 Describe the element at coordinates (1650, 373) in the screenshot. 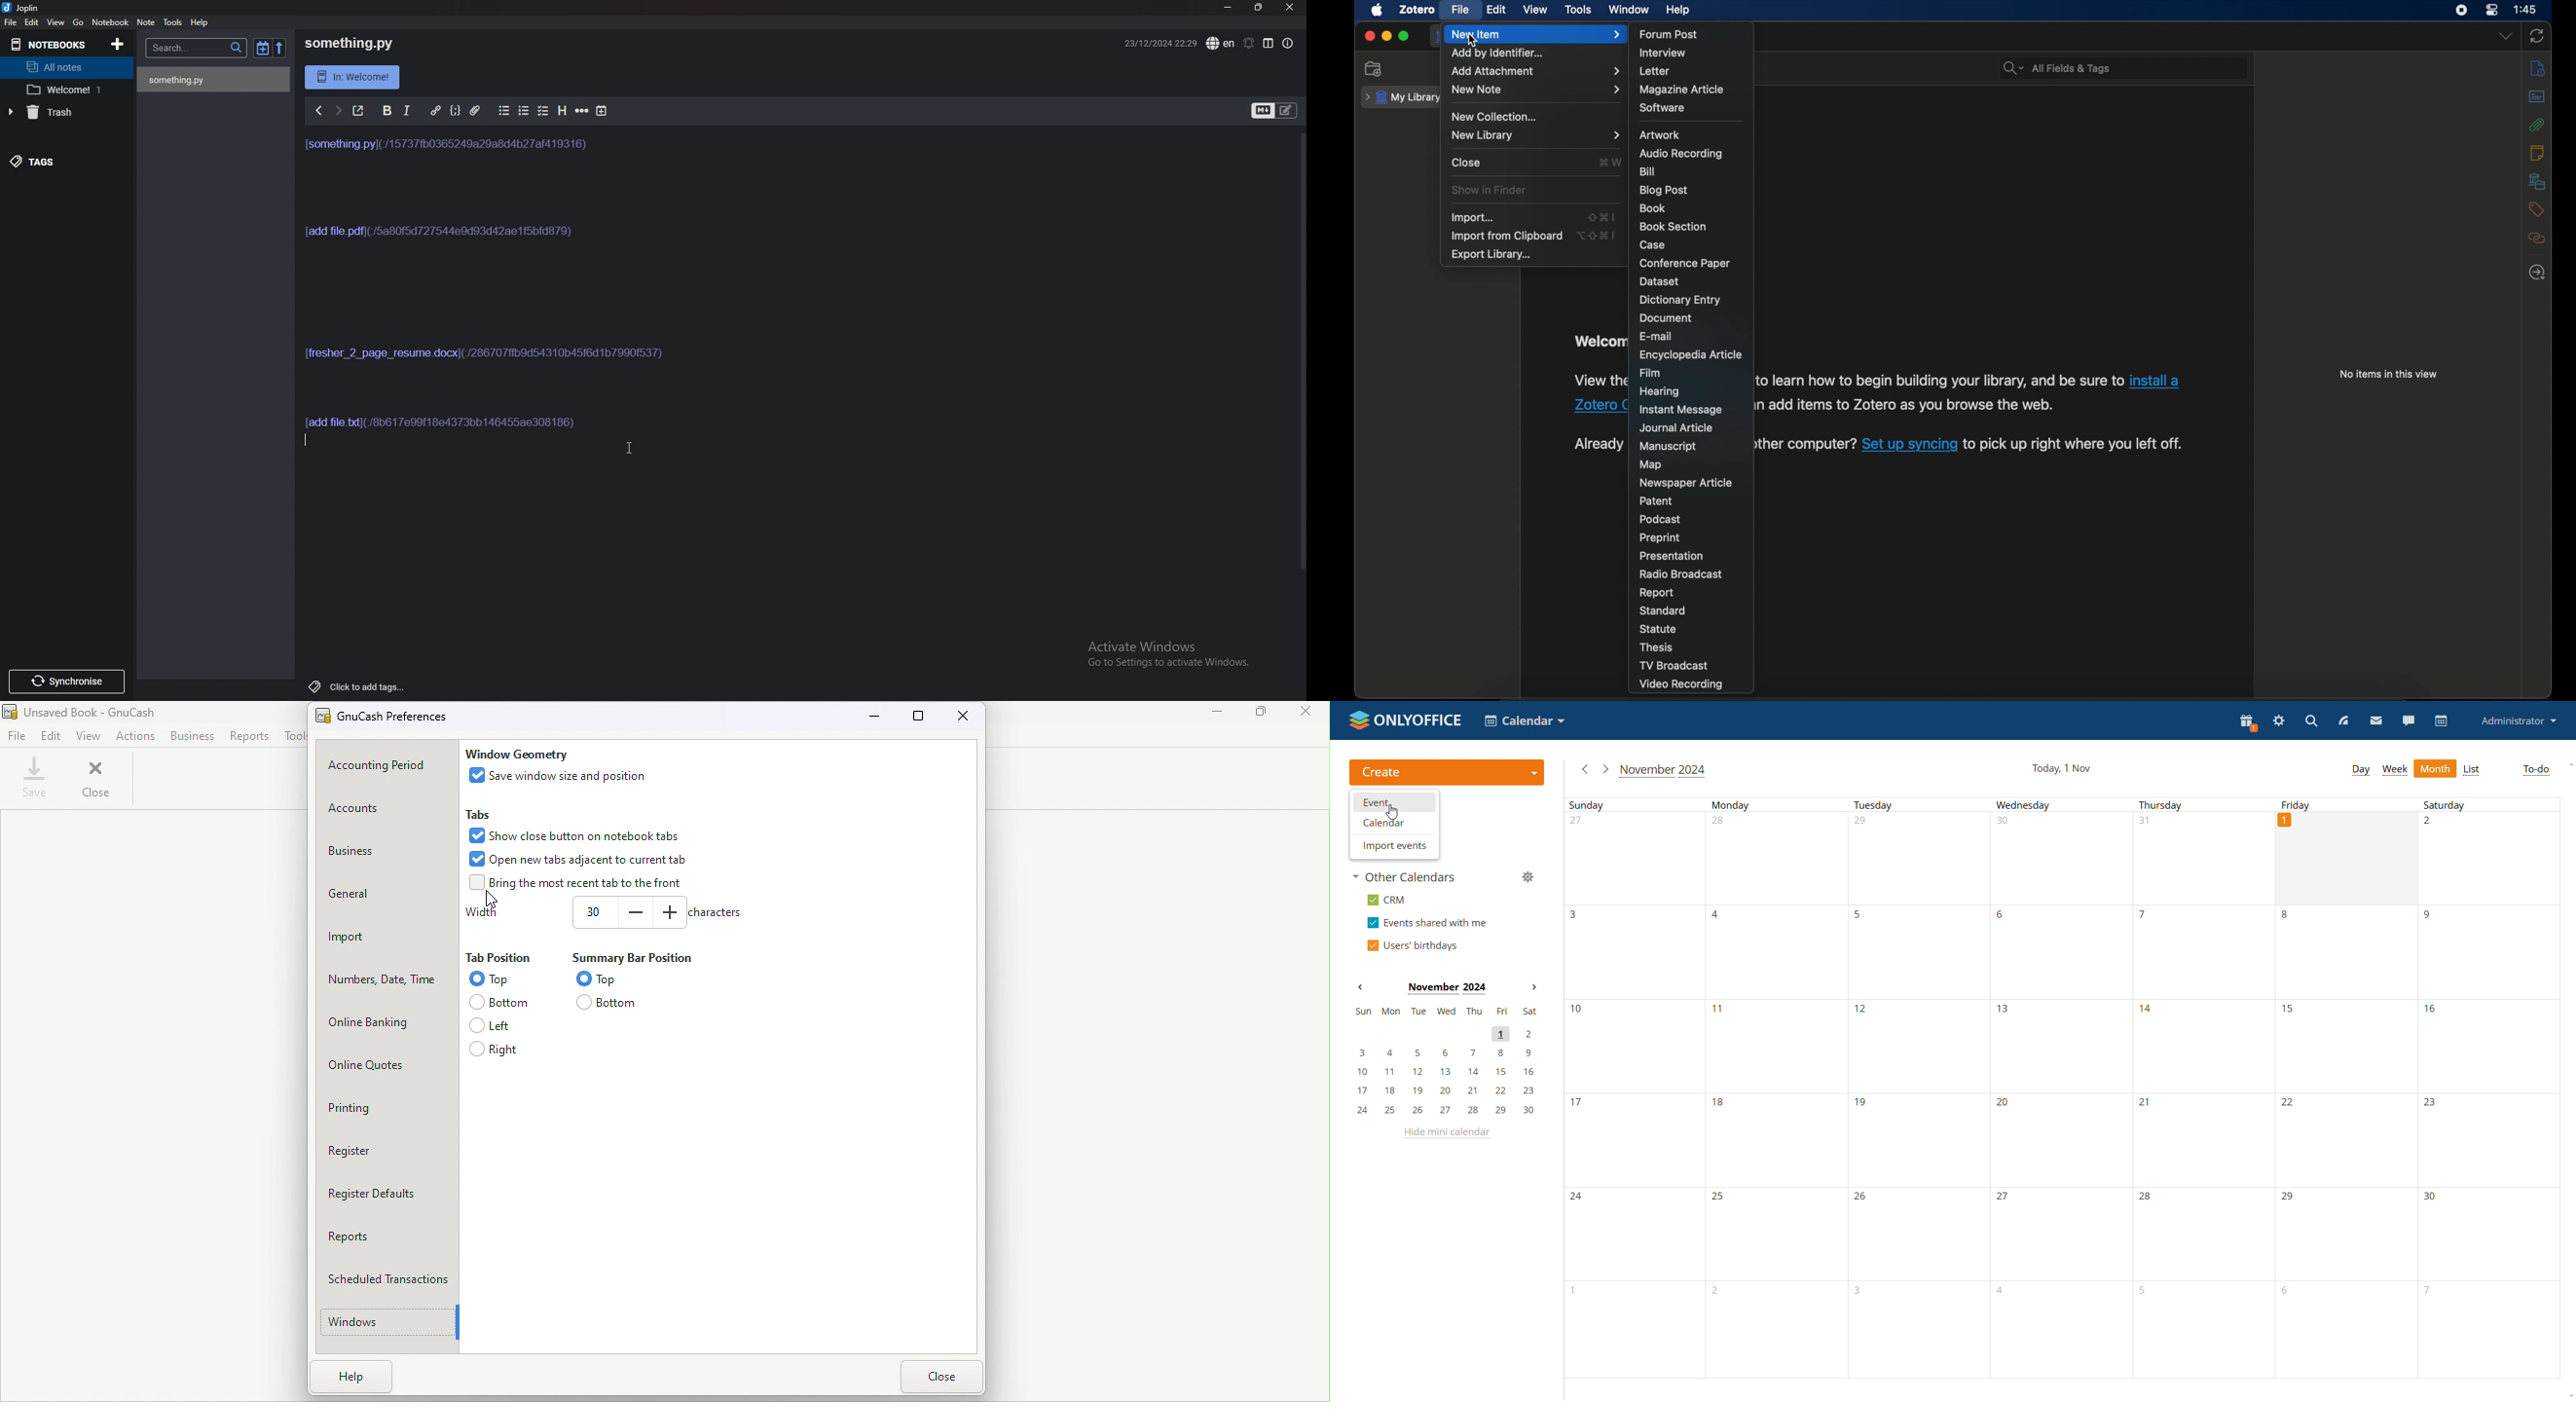

I see `film` at that location.